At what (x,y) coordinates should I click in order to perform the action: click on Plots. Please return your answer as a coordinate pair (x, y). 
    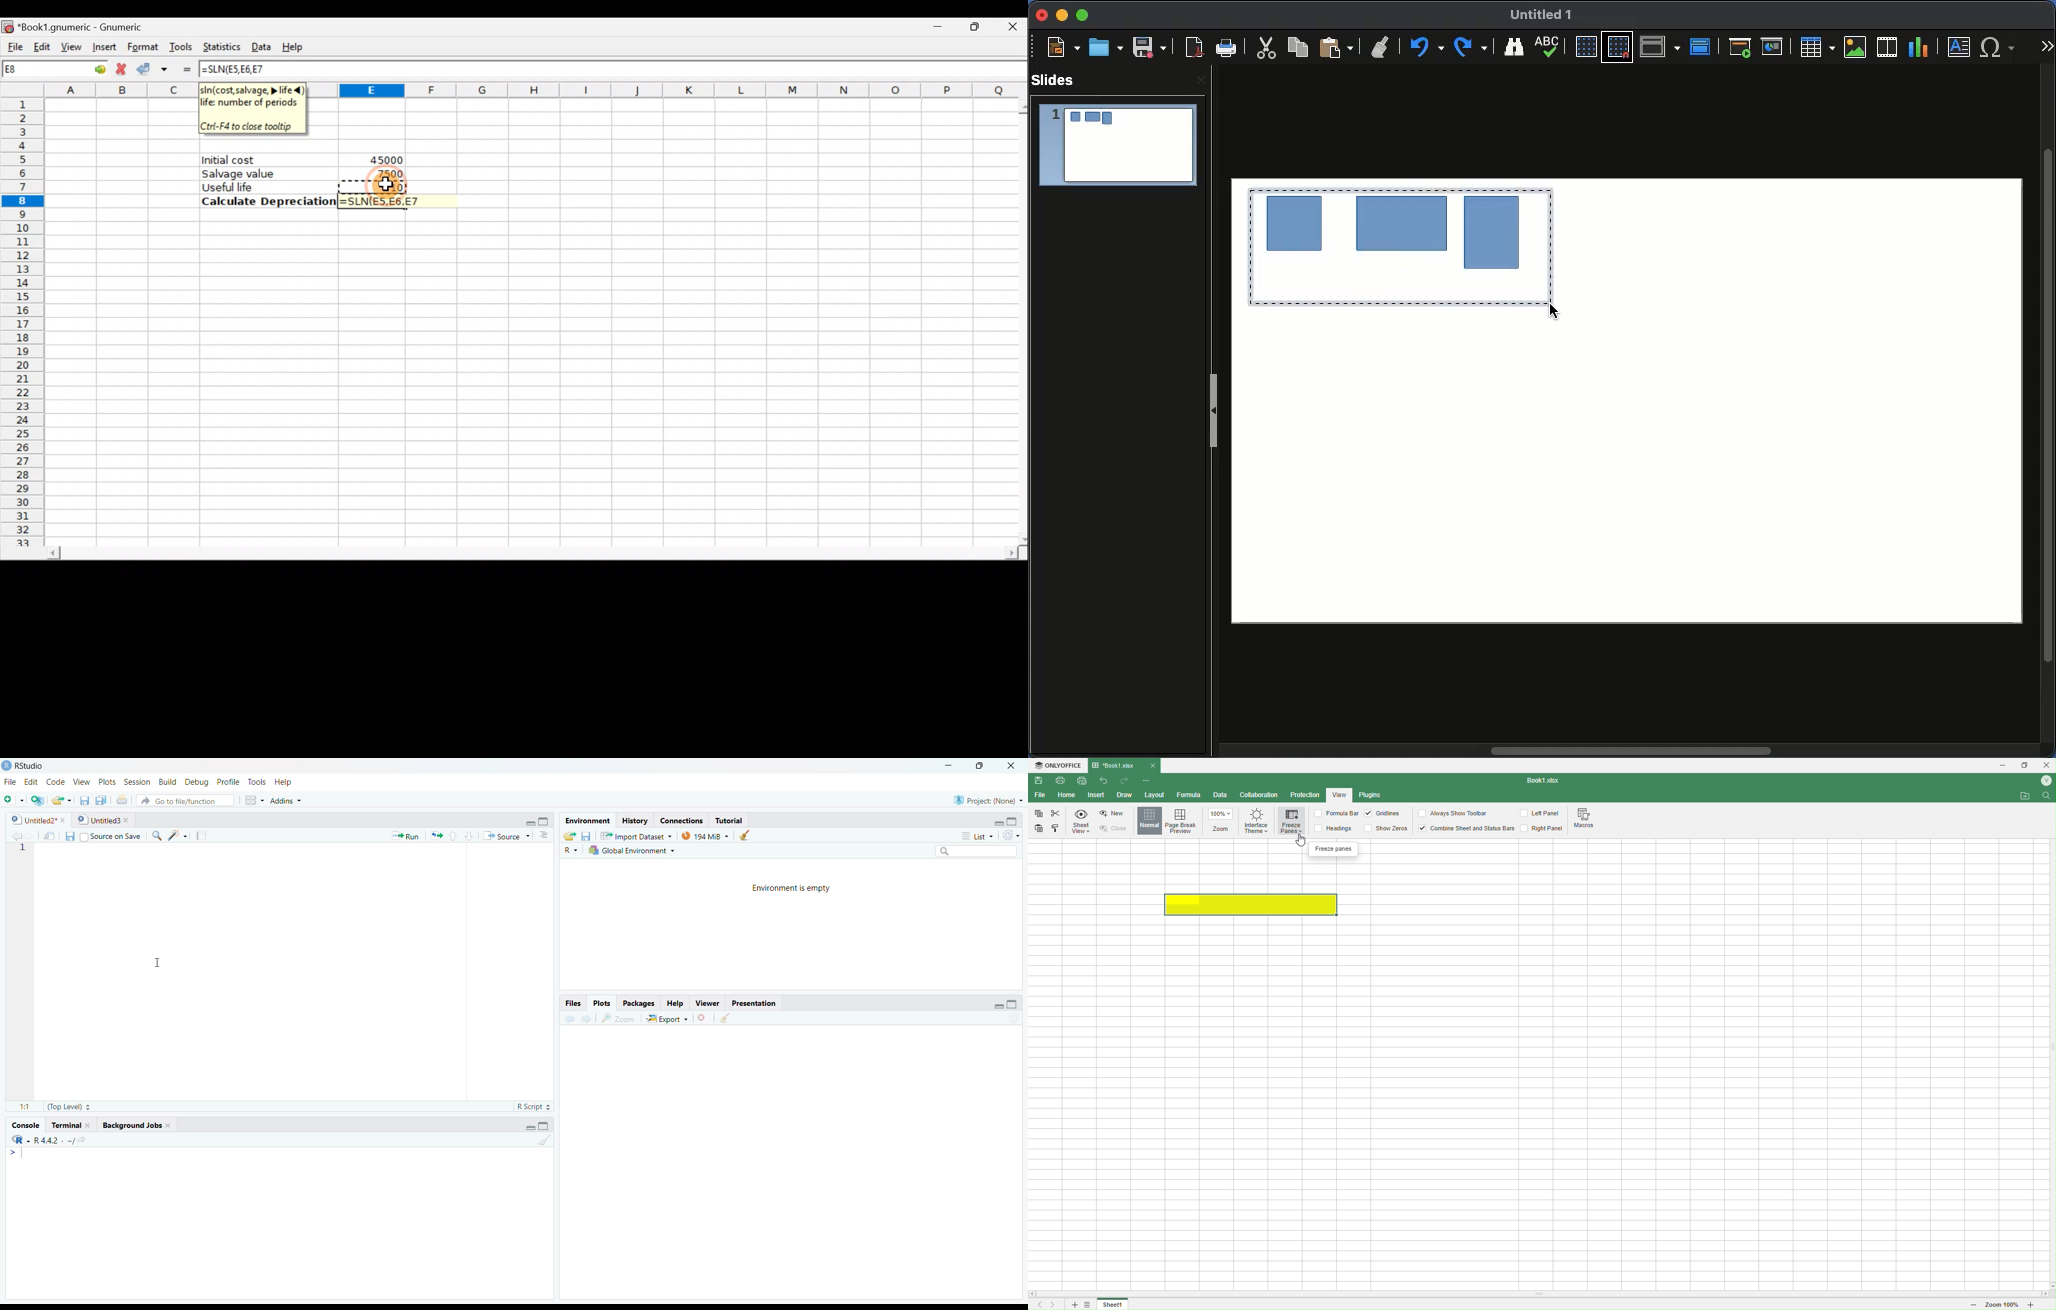
    Looking at the image, I should click on (105, 783).